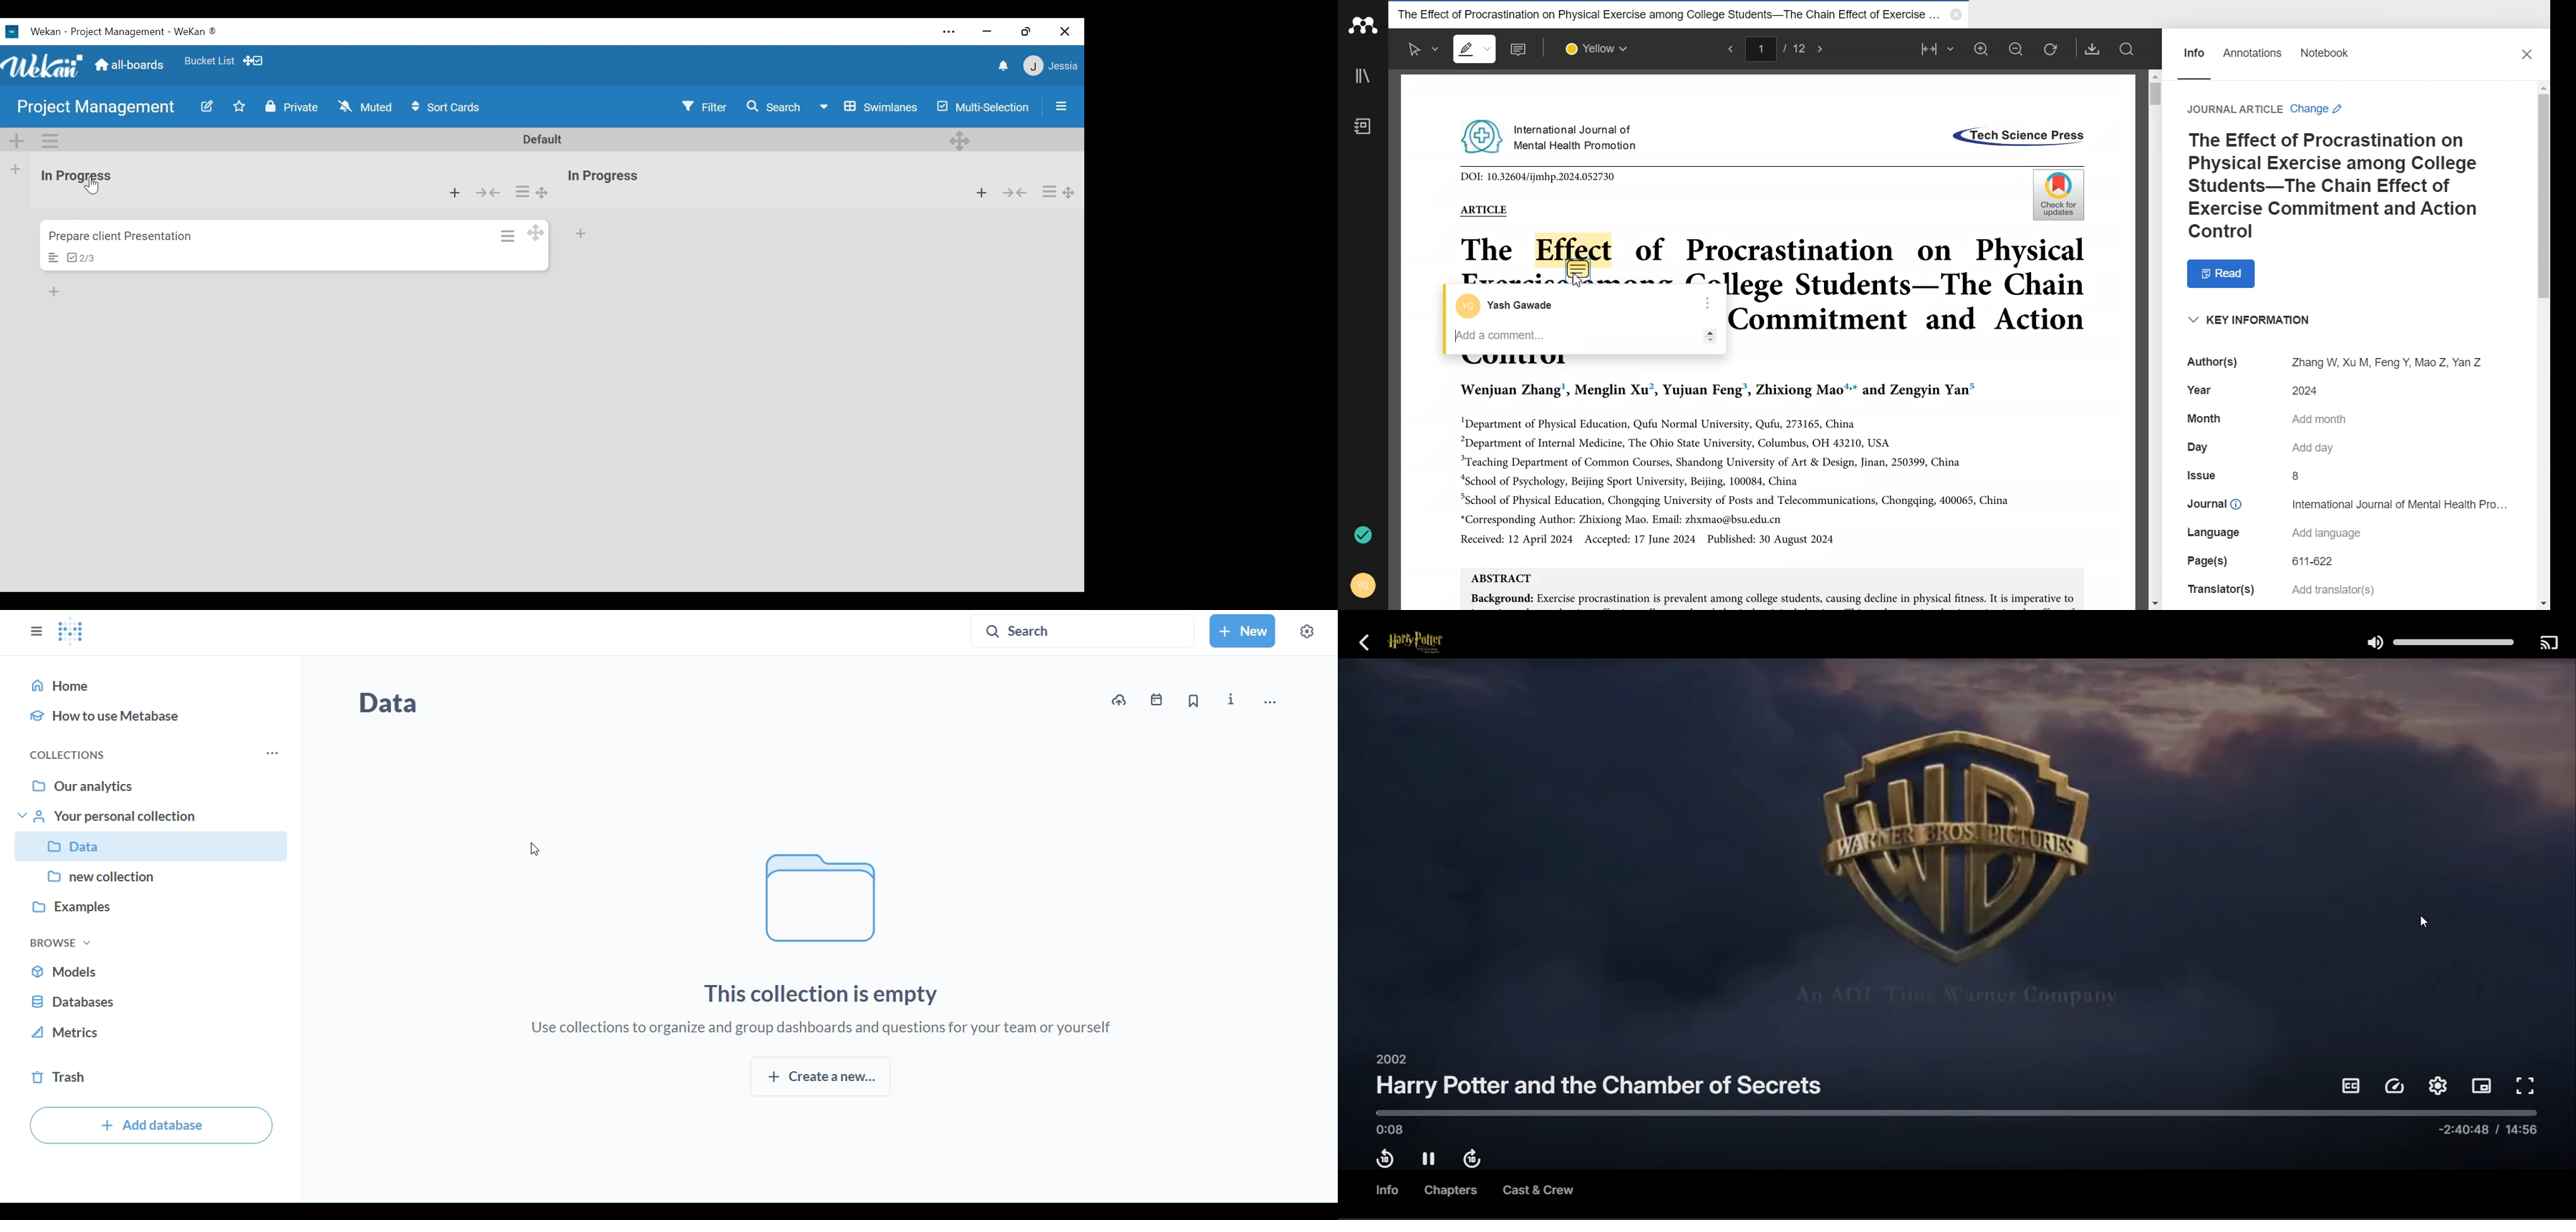 This screenshot has width=2576, height=1232. Describe the element at coordinates (1600, 1079) in the screenshot. I see `Movie Yerar and Title` at that location.